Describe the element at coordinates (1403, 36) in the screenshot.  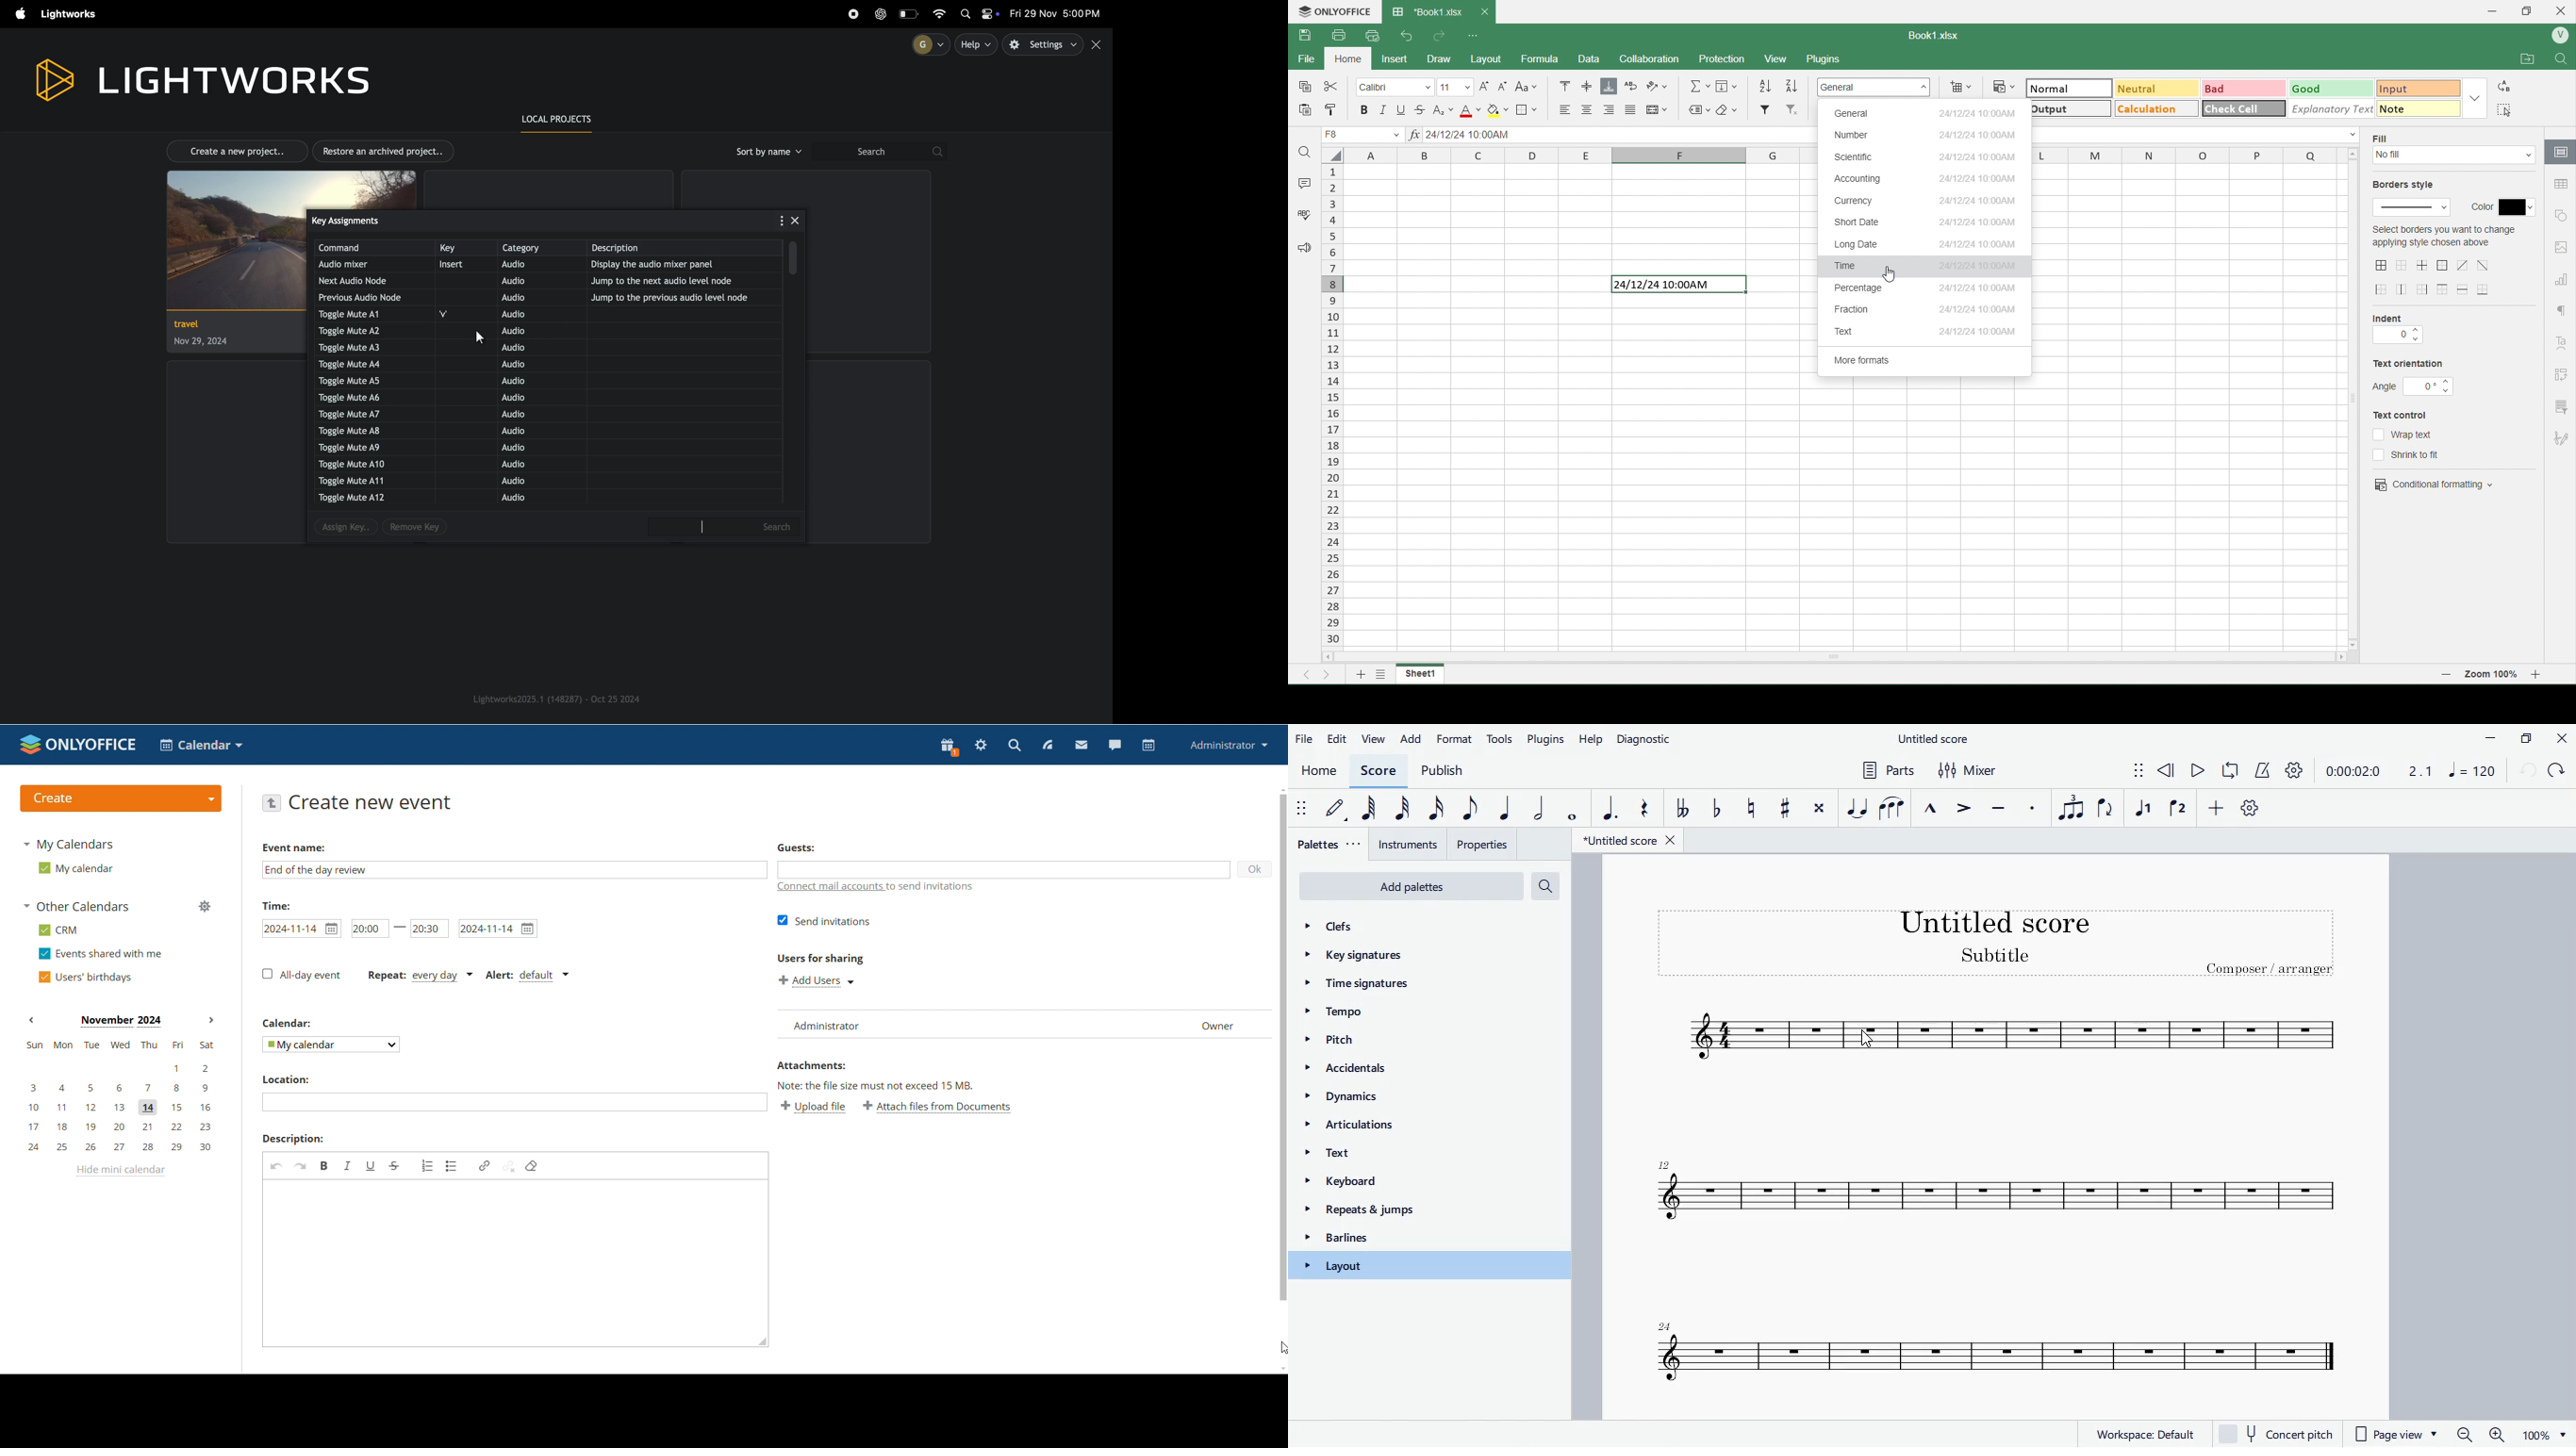
I see `undo` at that location.